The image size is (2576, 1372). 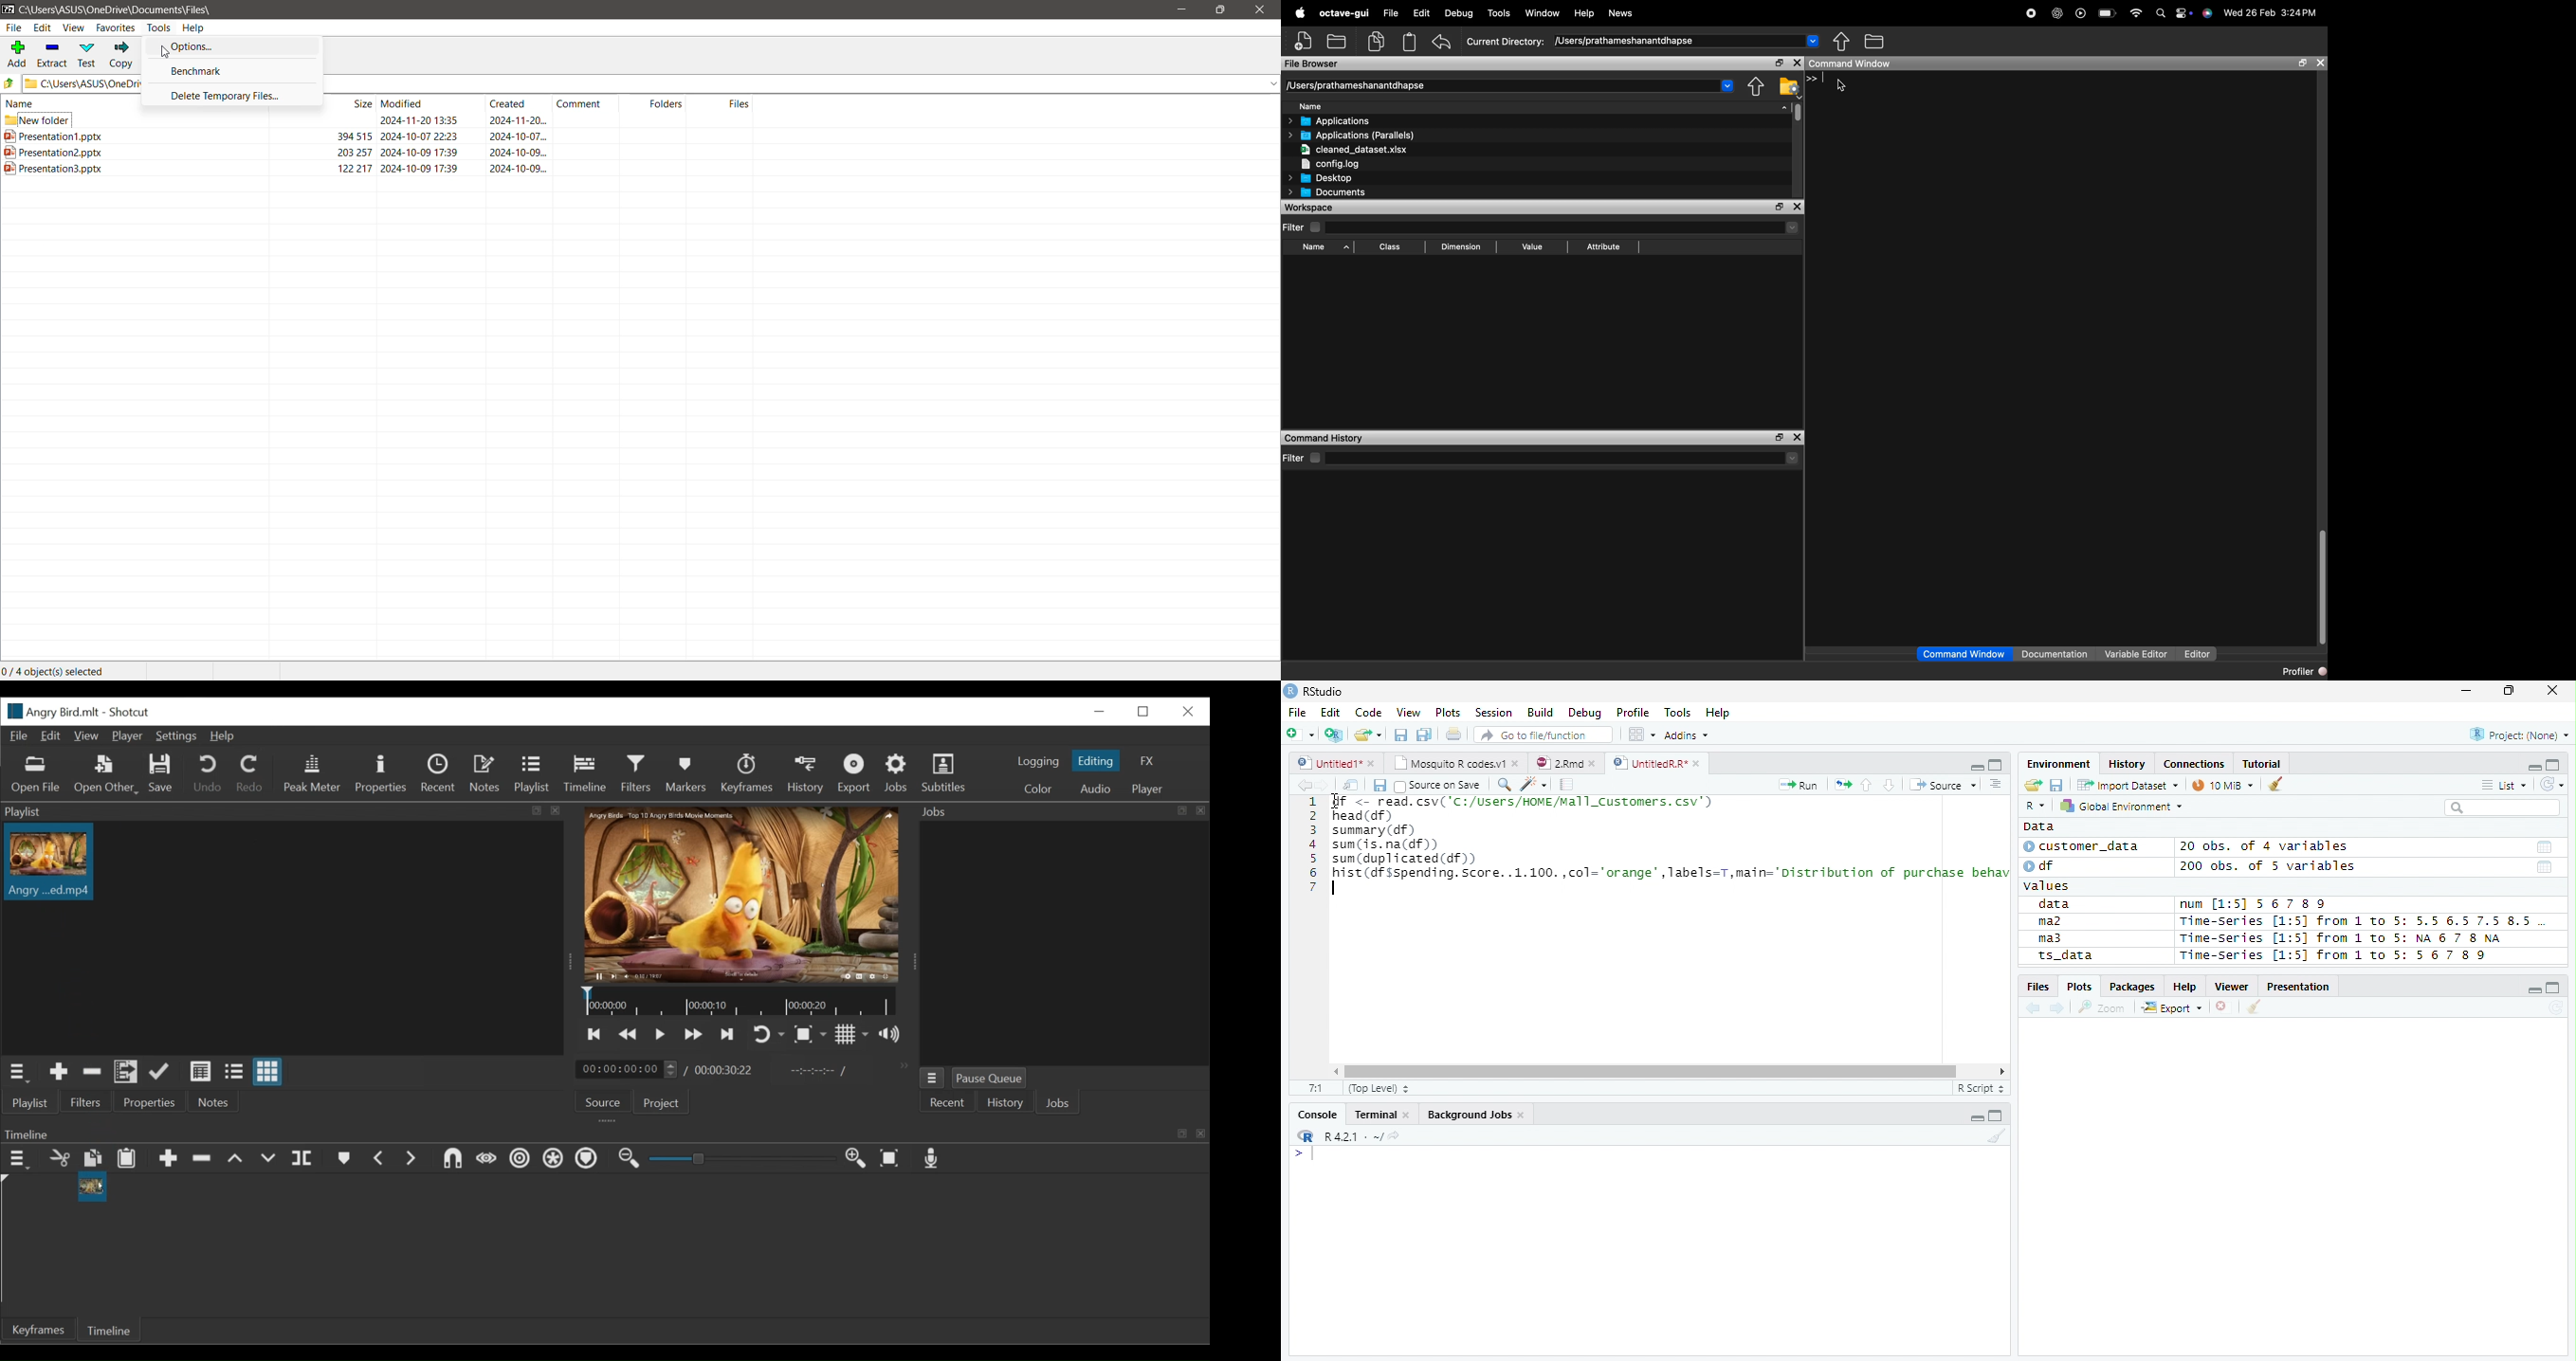 I want to click on logging, so click(x=1039, y=761).